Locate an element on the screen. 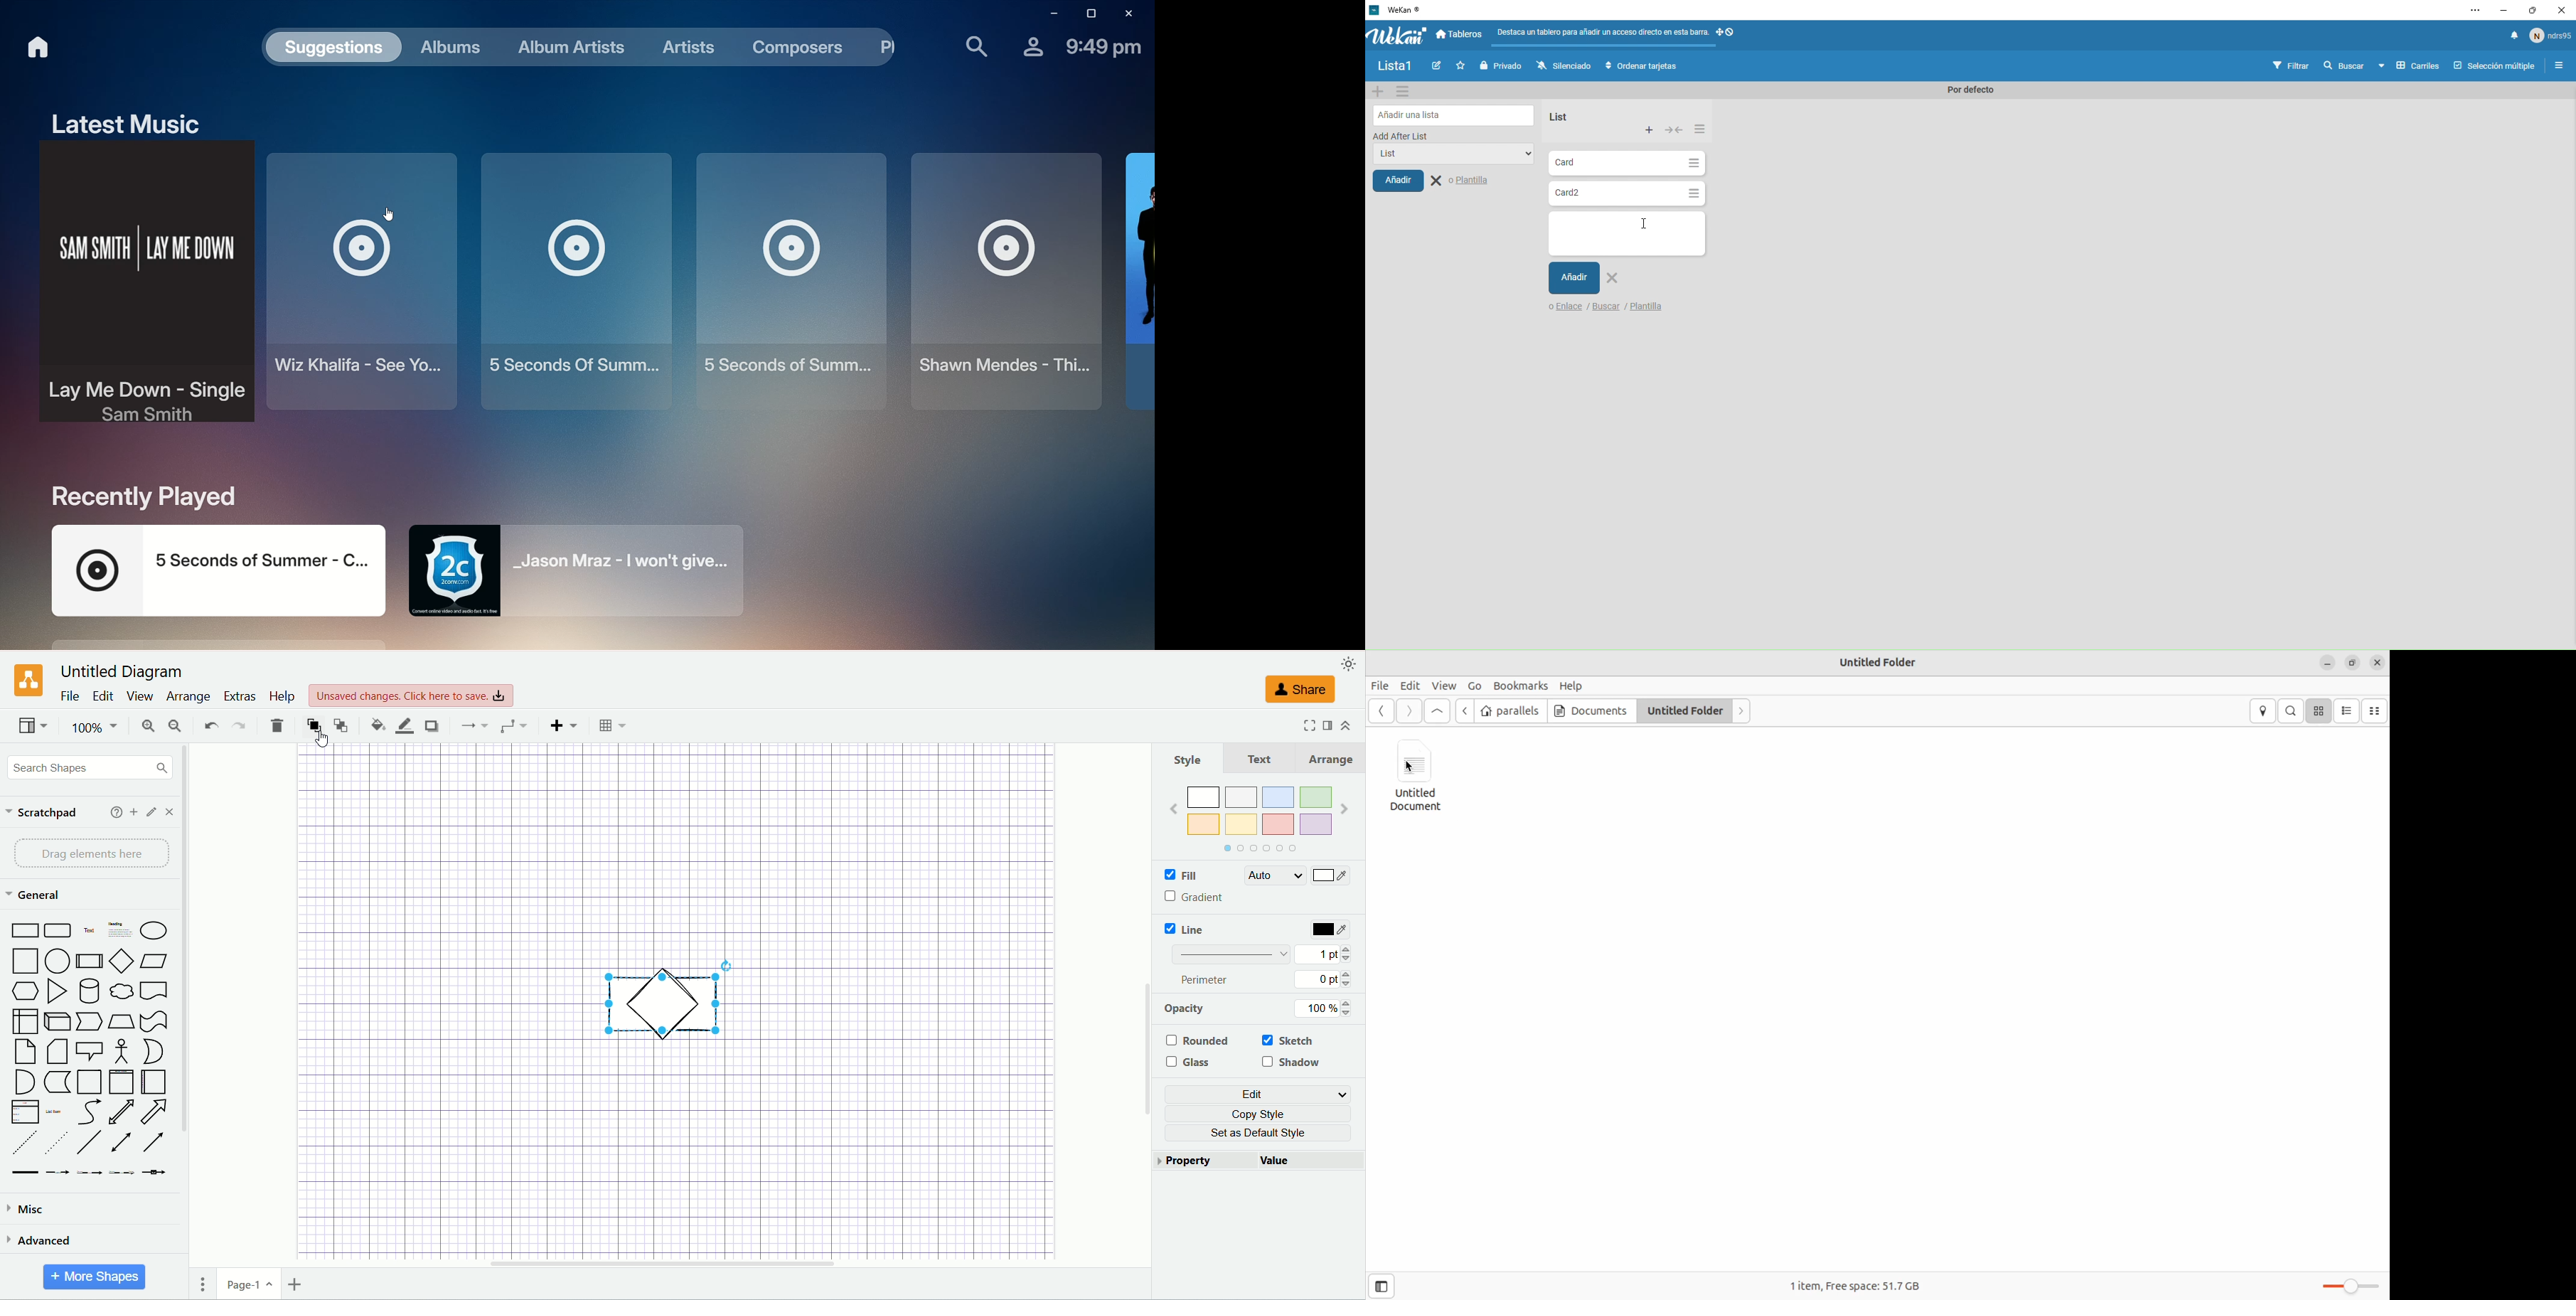  Diamond is located at coordinates (122, 961).